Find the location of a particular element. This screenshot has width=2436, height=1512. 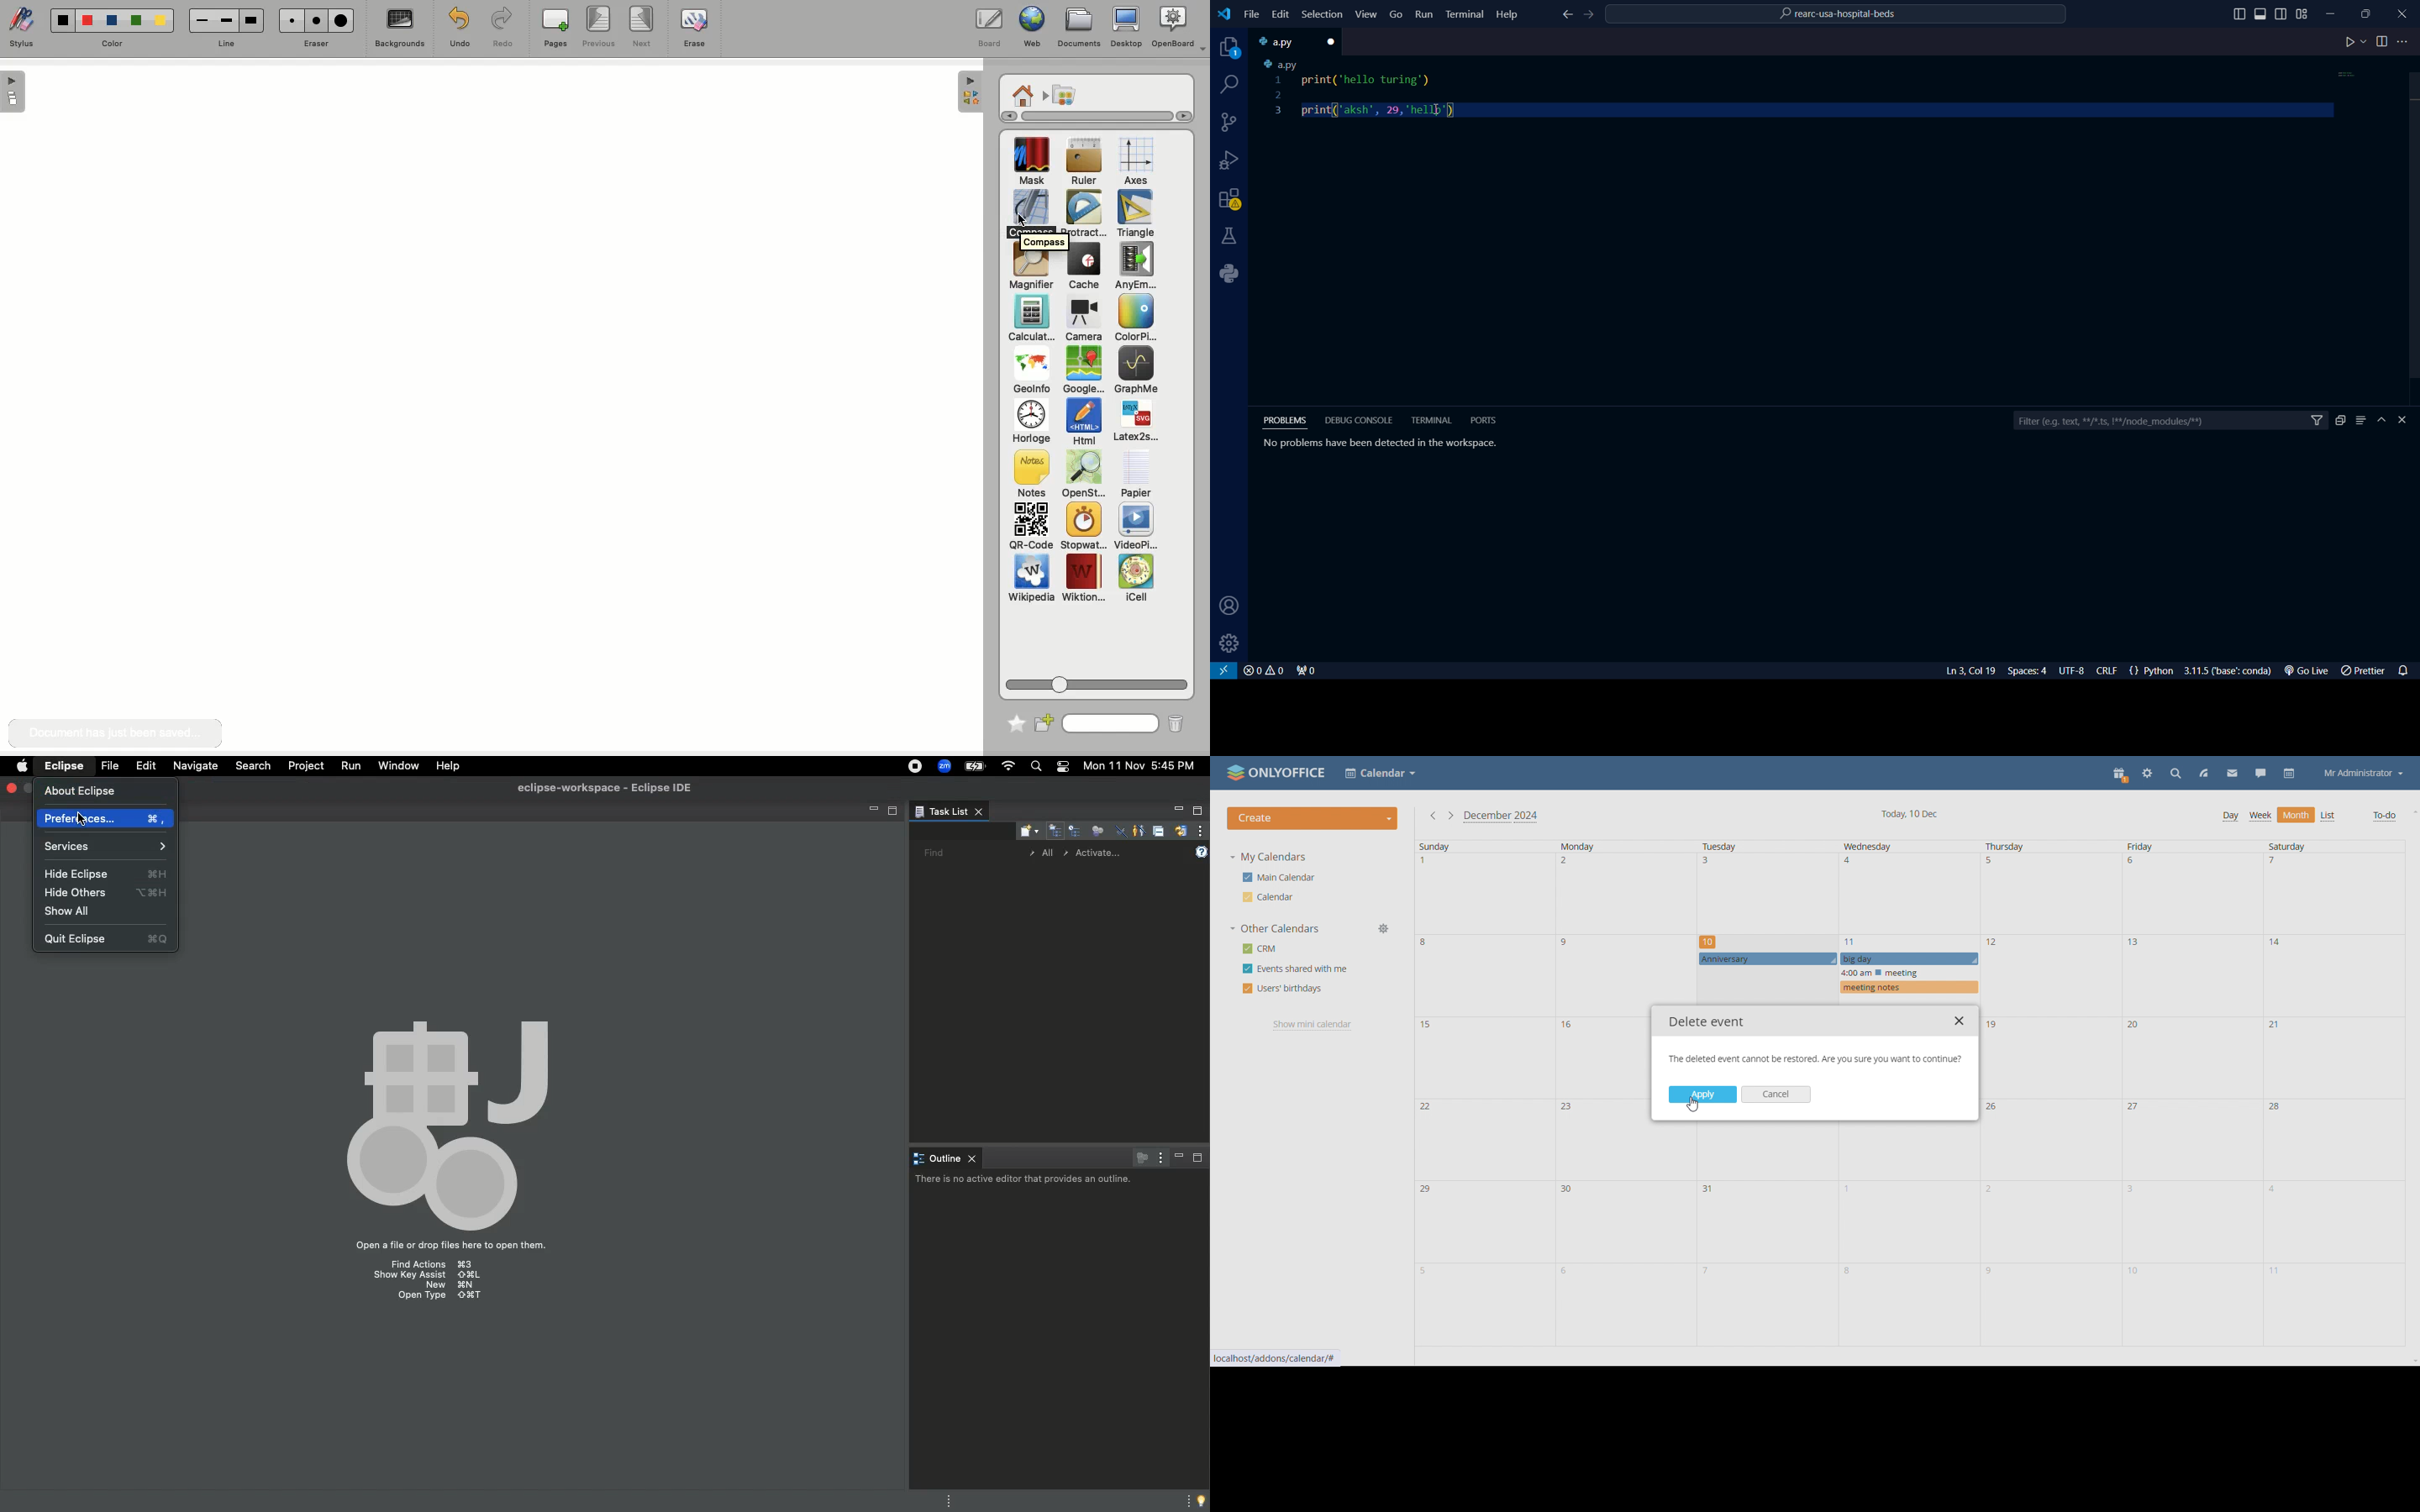

month view is located at coordinates (2296, 815).